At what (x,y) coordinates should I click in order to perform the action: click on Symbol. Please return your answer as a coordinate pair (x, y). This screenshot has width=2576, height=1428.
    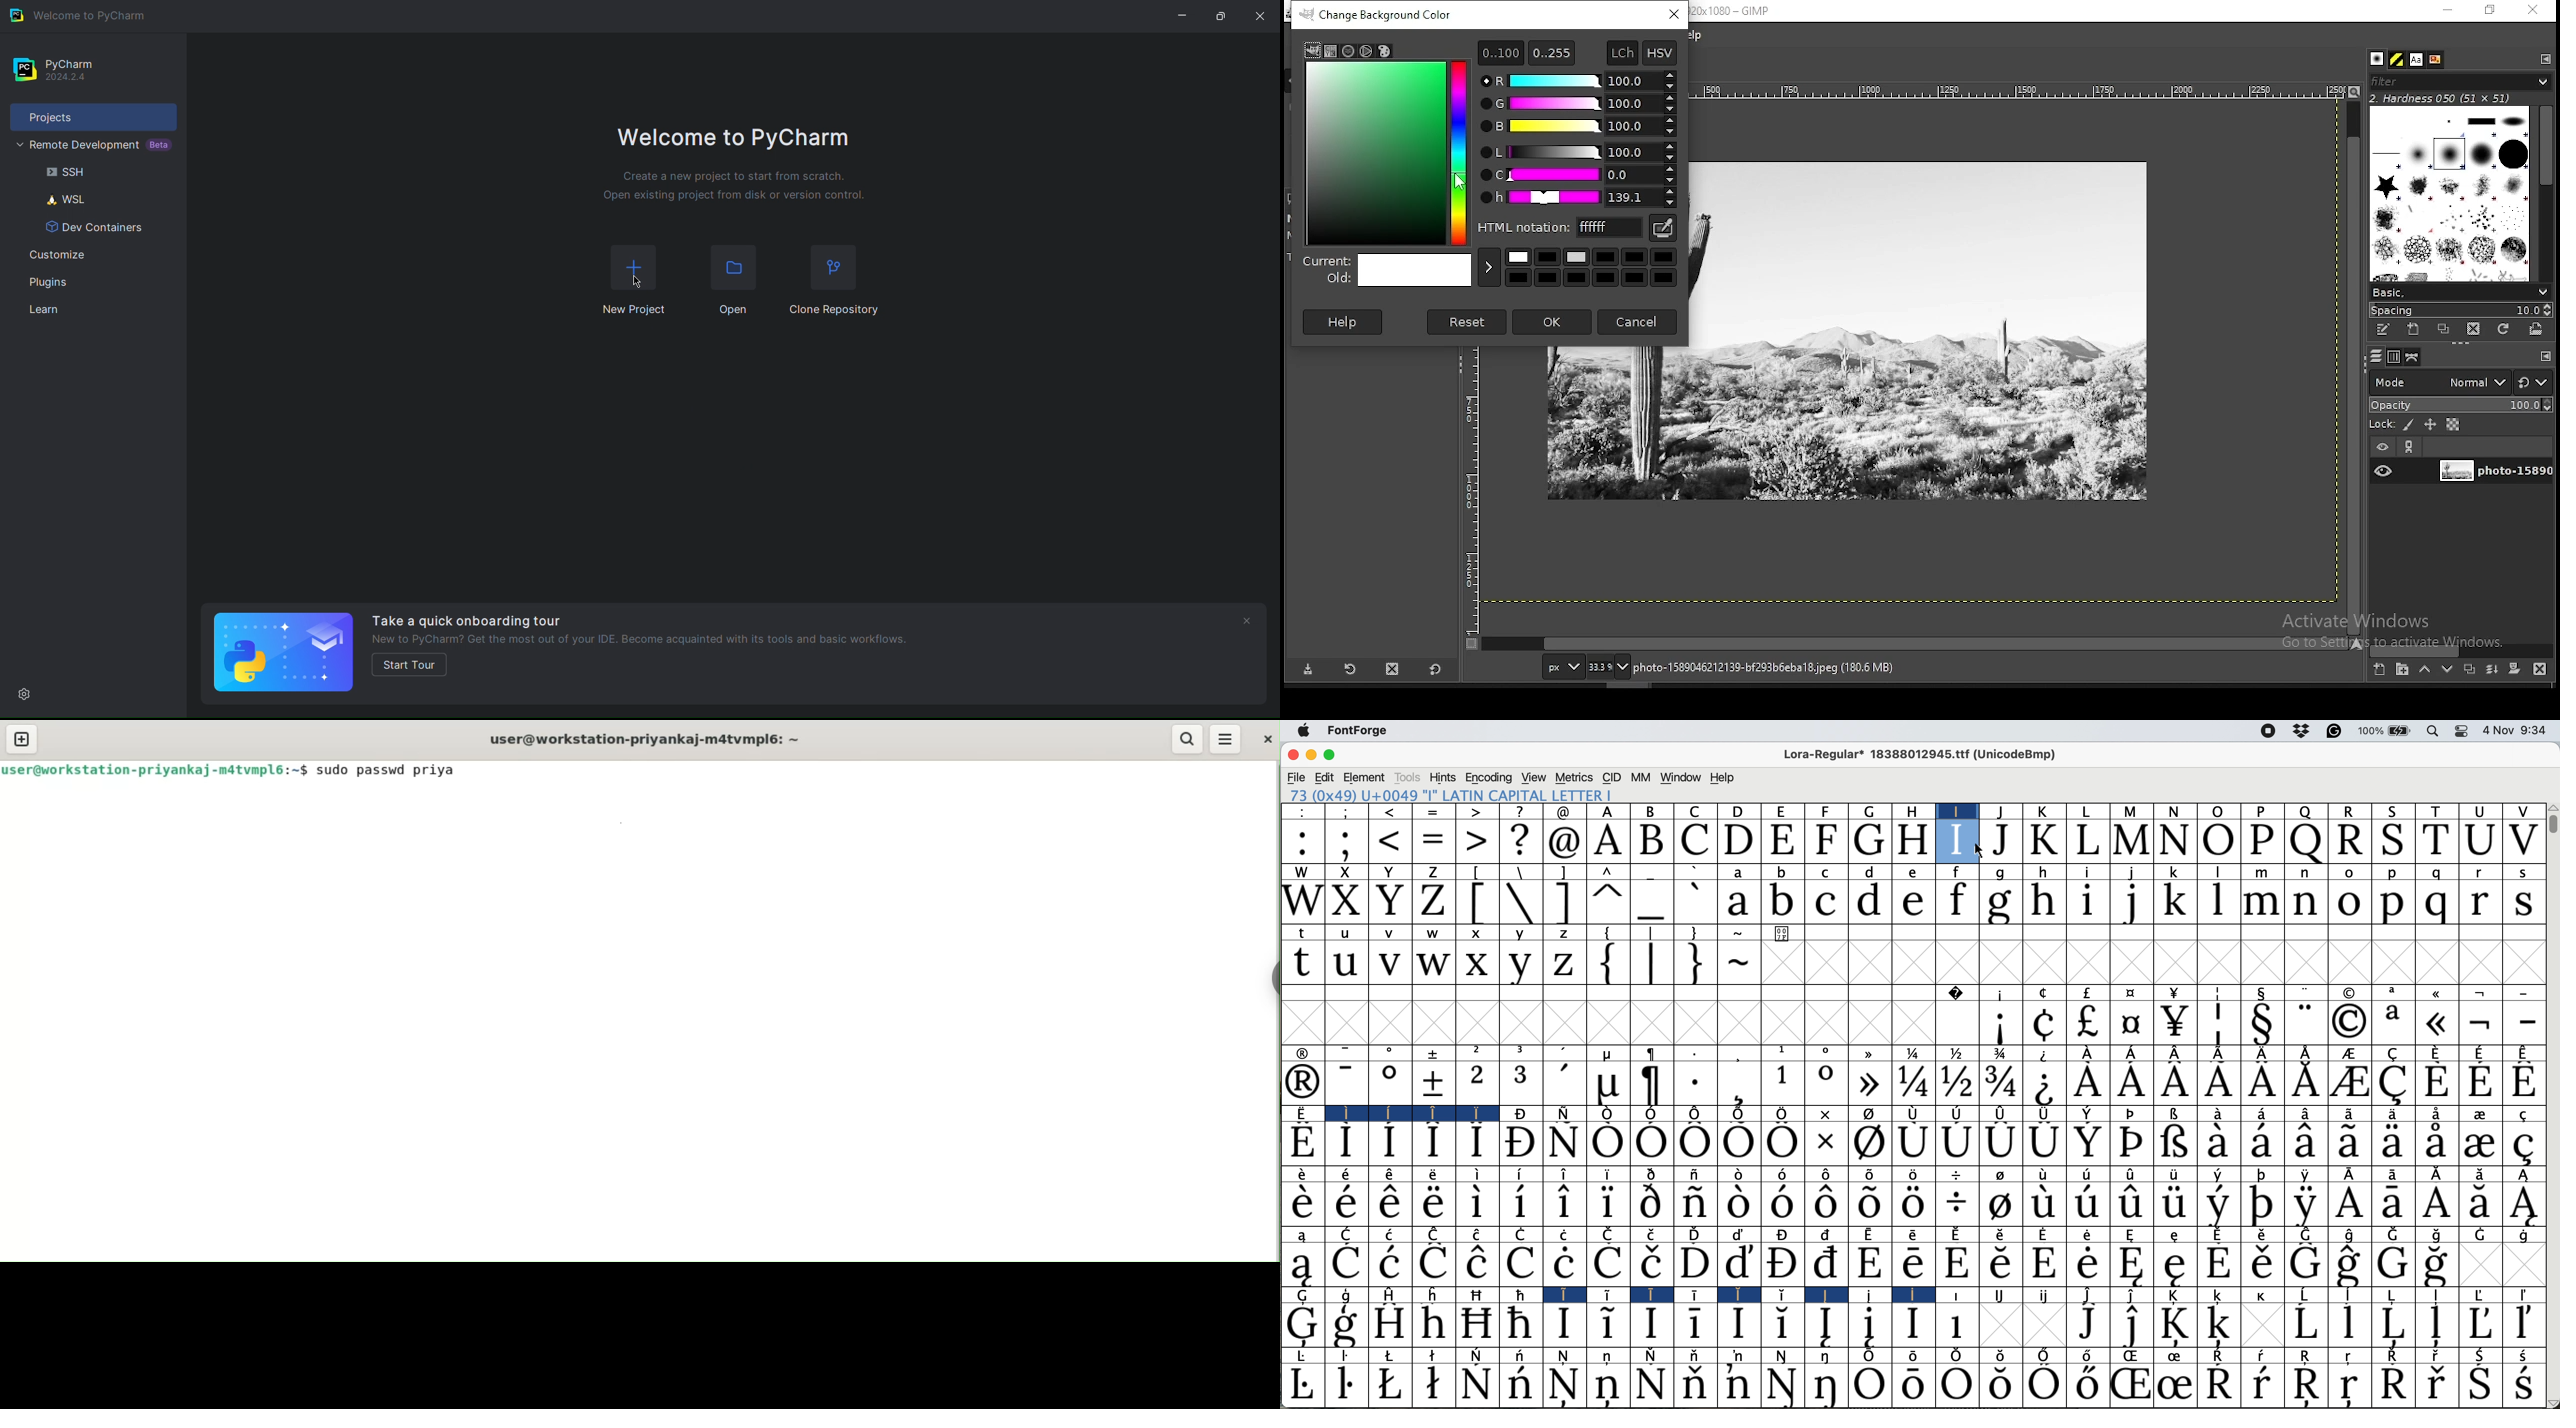
    Looking at the image, I should click on (2309, 1356).